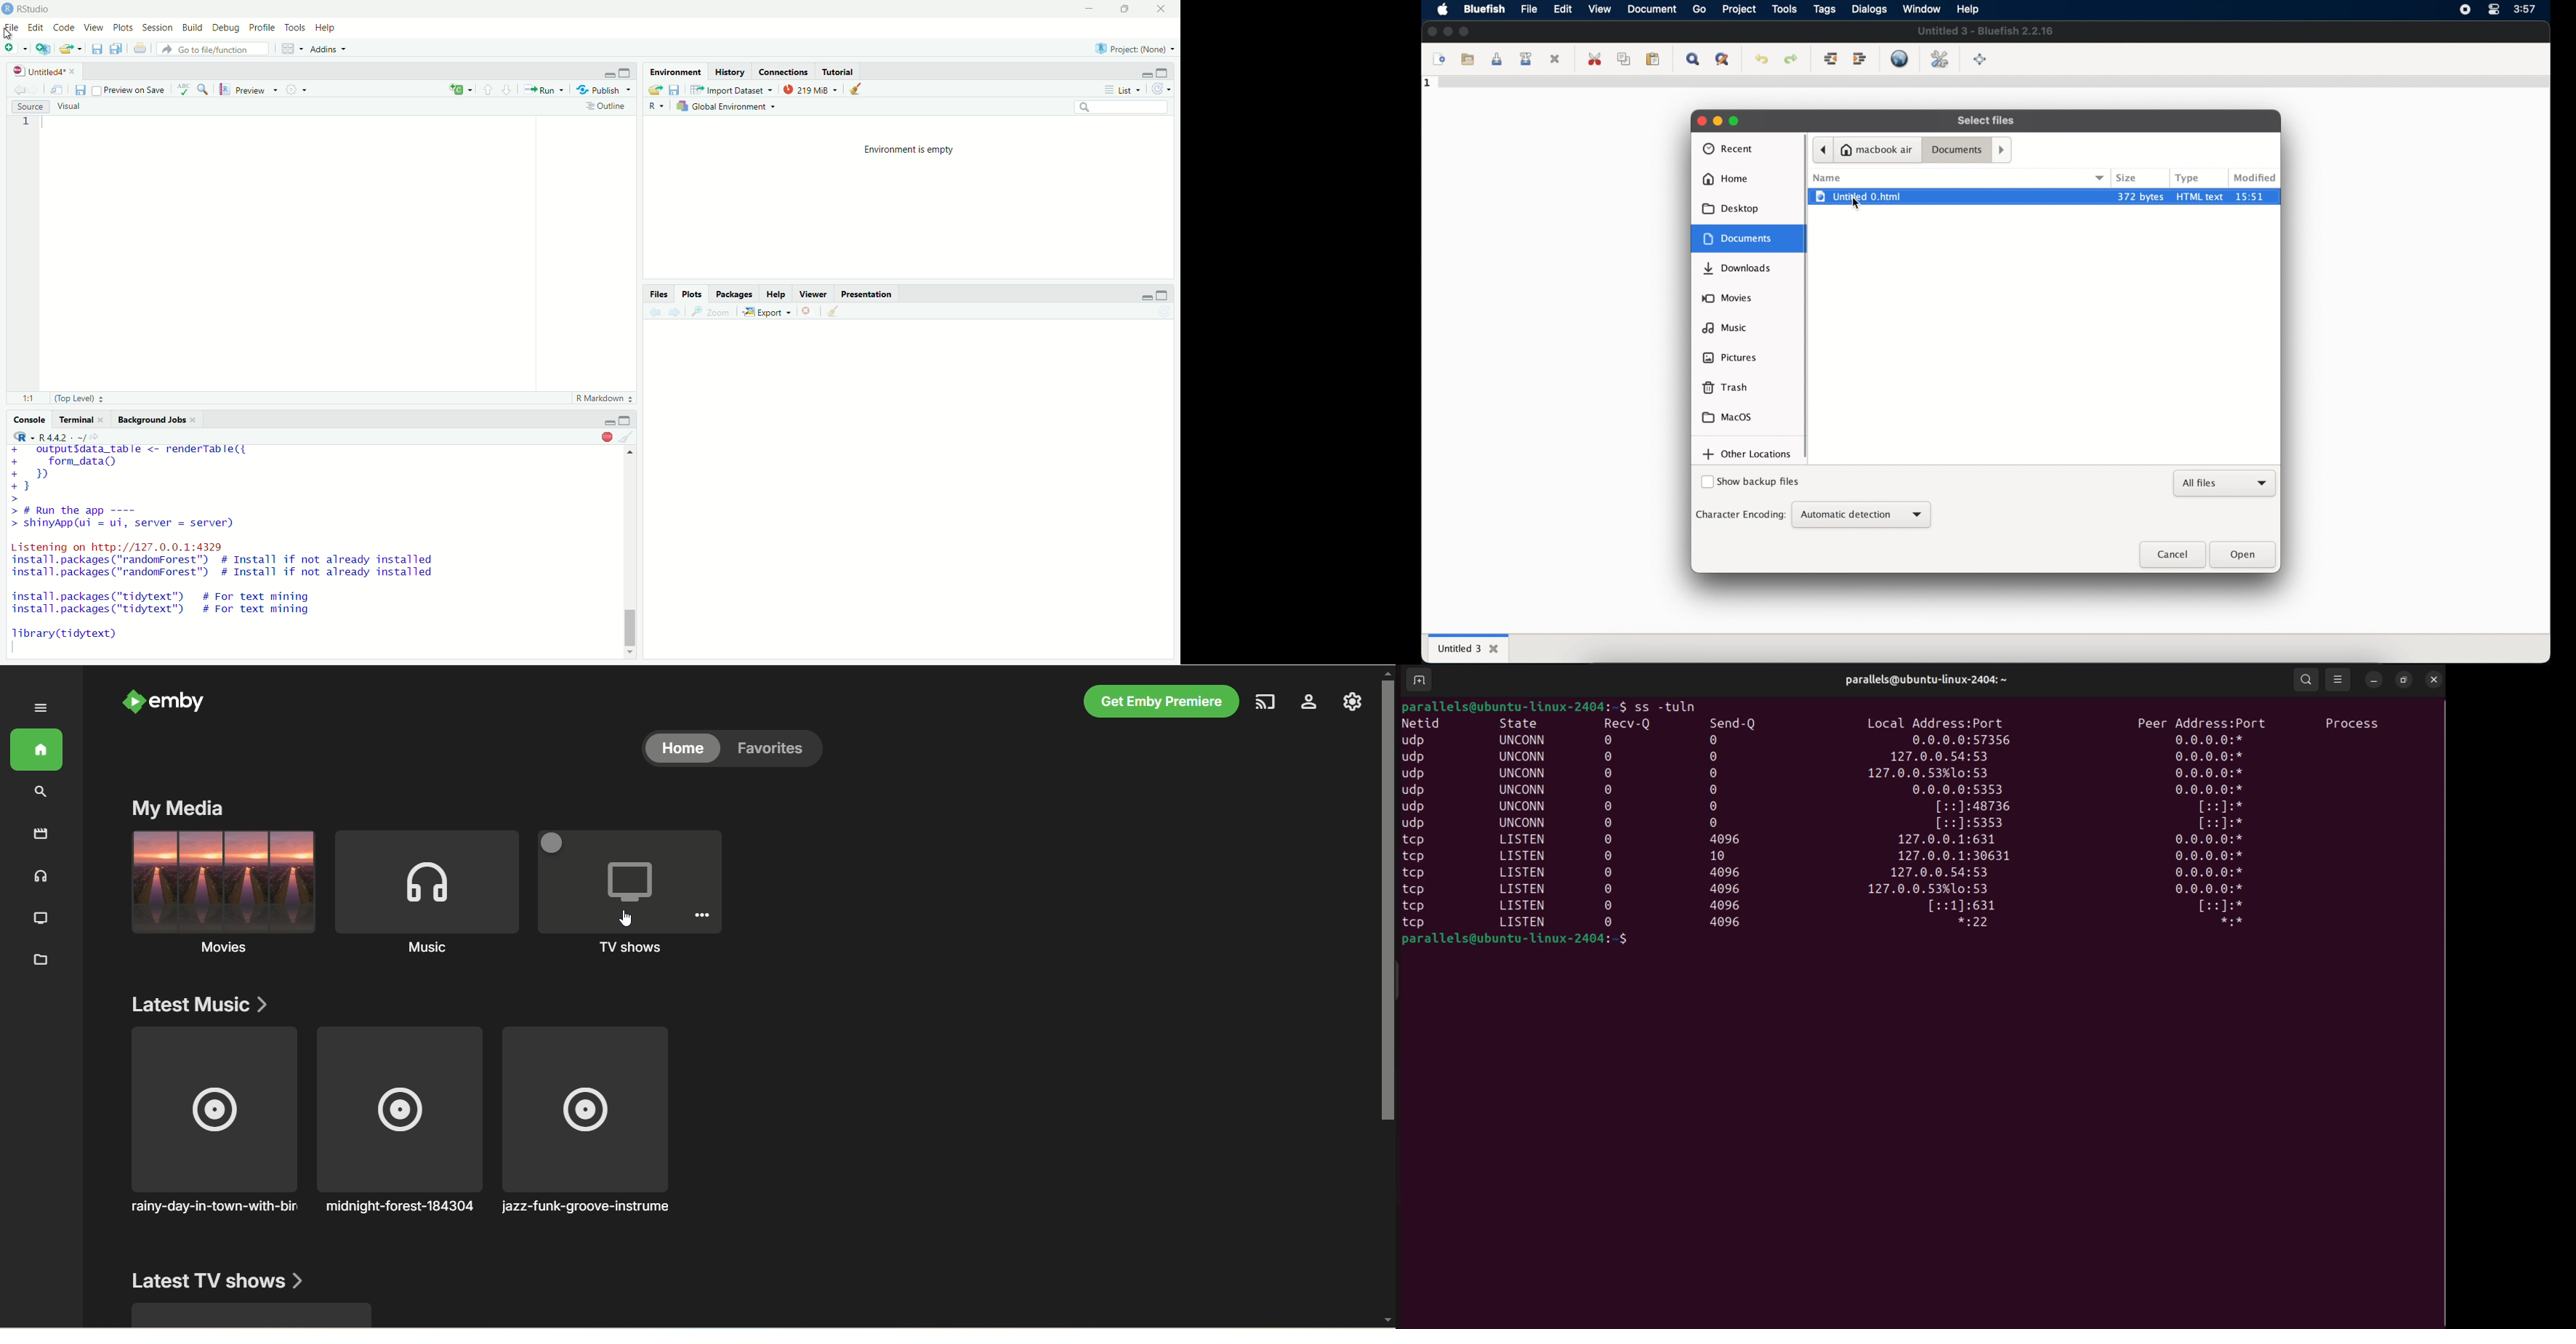 The image size is (2576, 1344). What do you see at coordinates (7, 9) in the screenshot?
I see `Logo` at bounding box center [7, 9].